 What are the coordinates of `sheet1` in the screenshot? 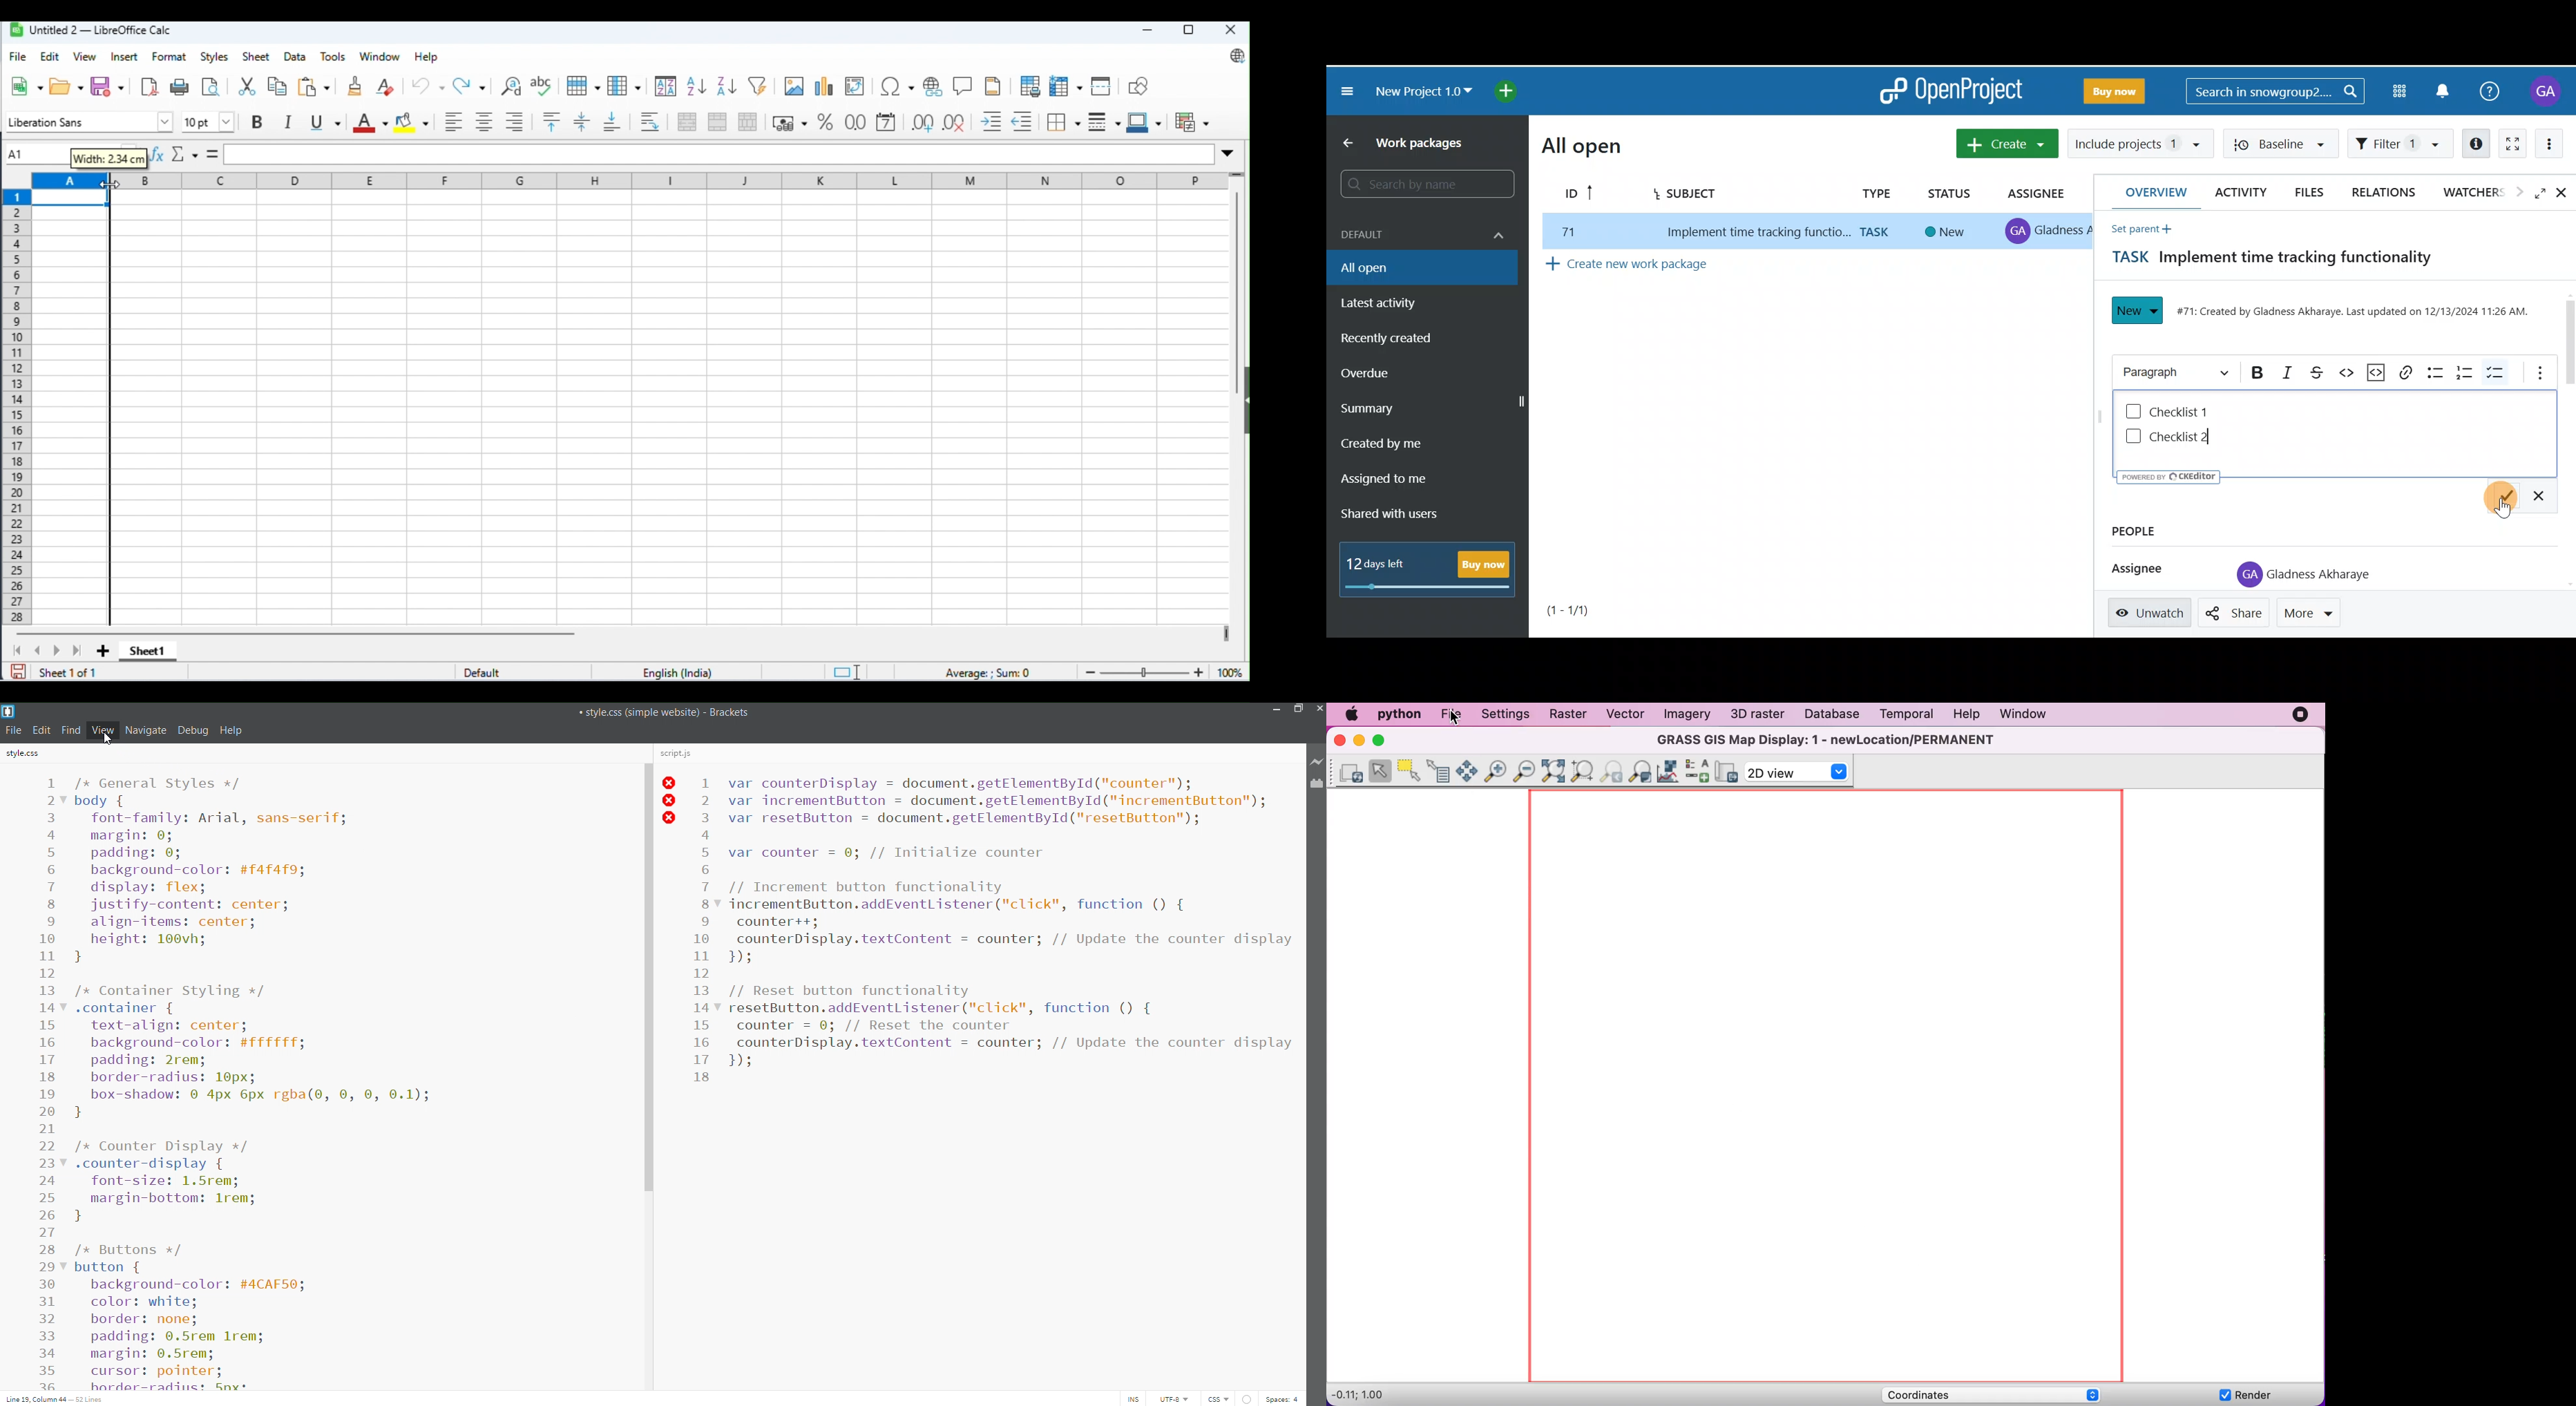 It's located at (145, 653).